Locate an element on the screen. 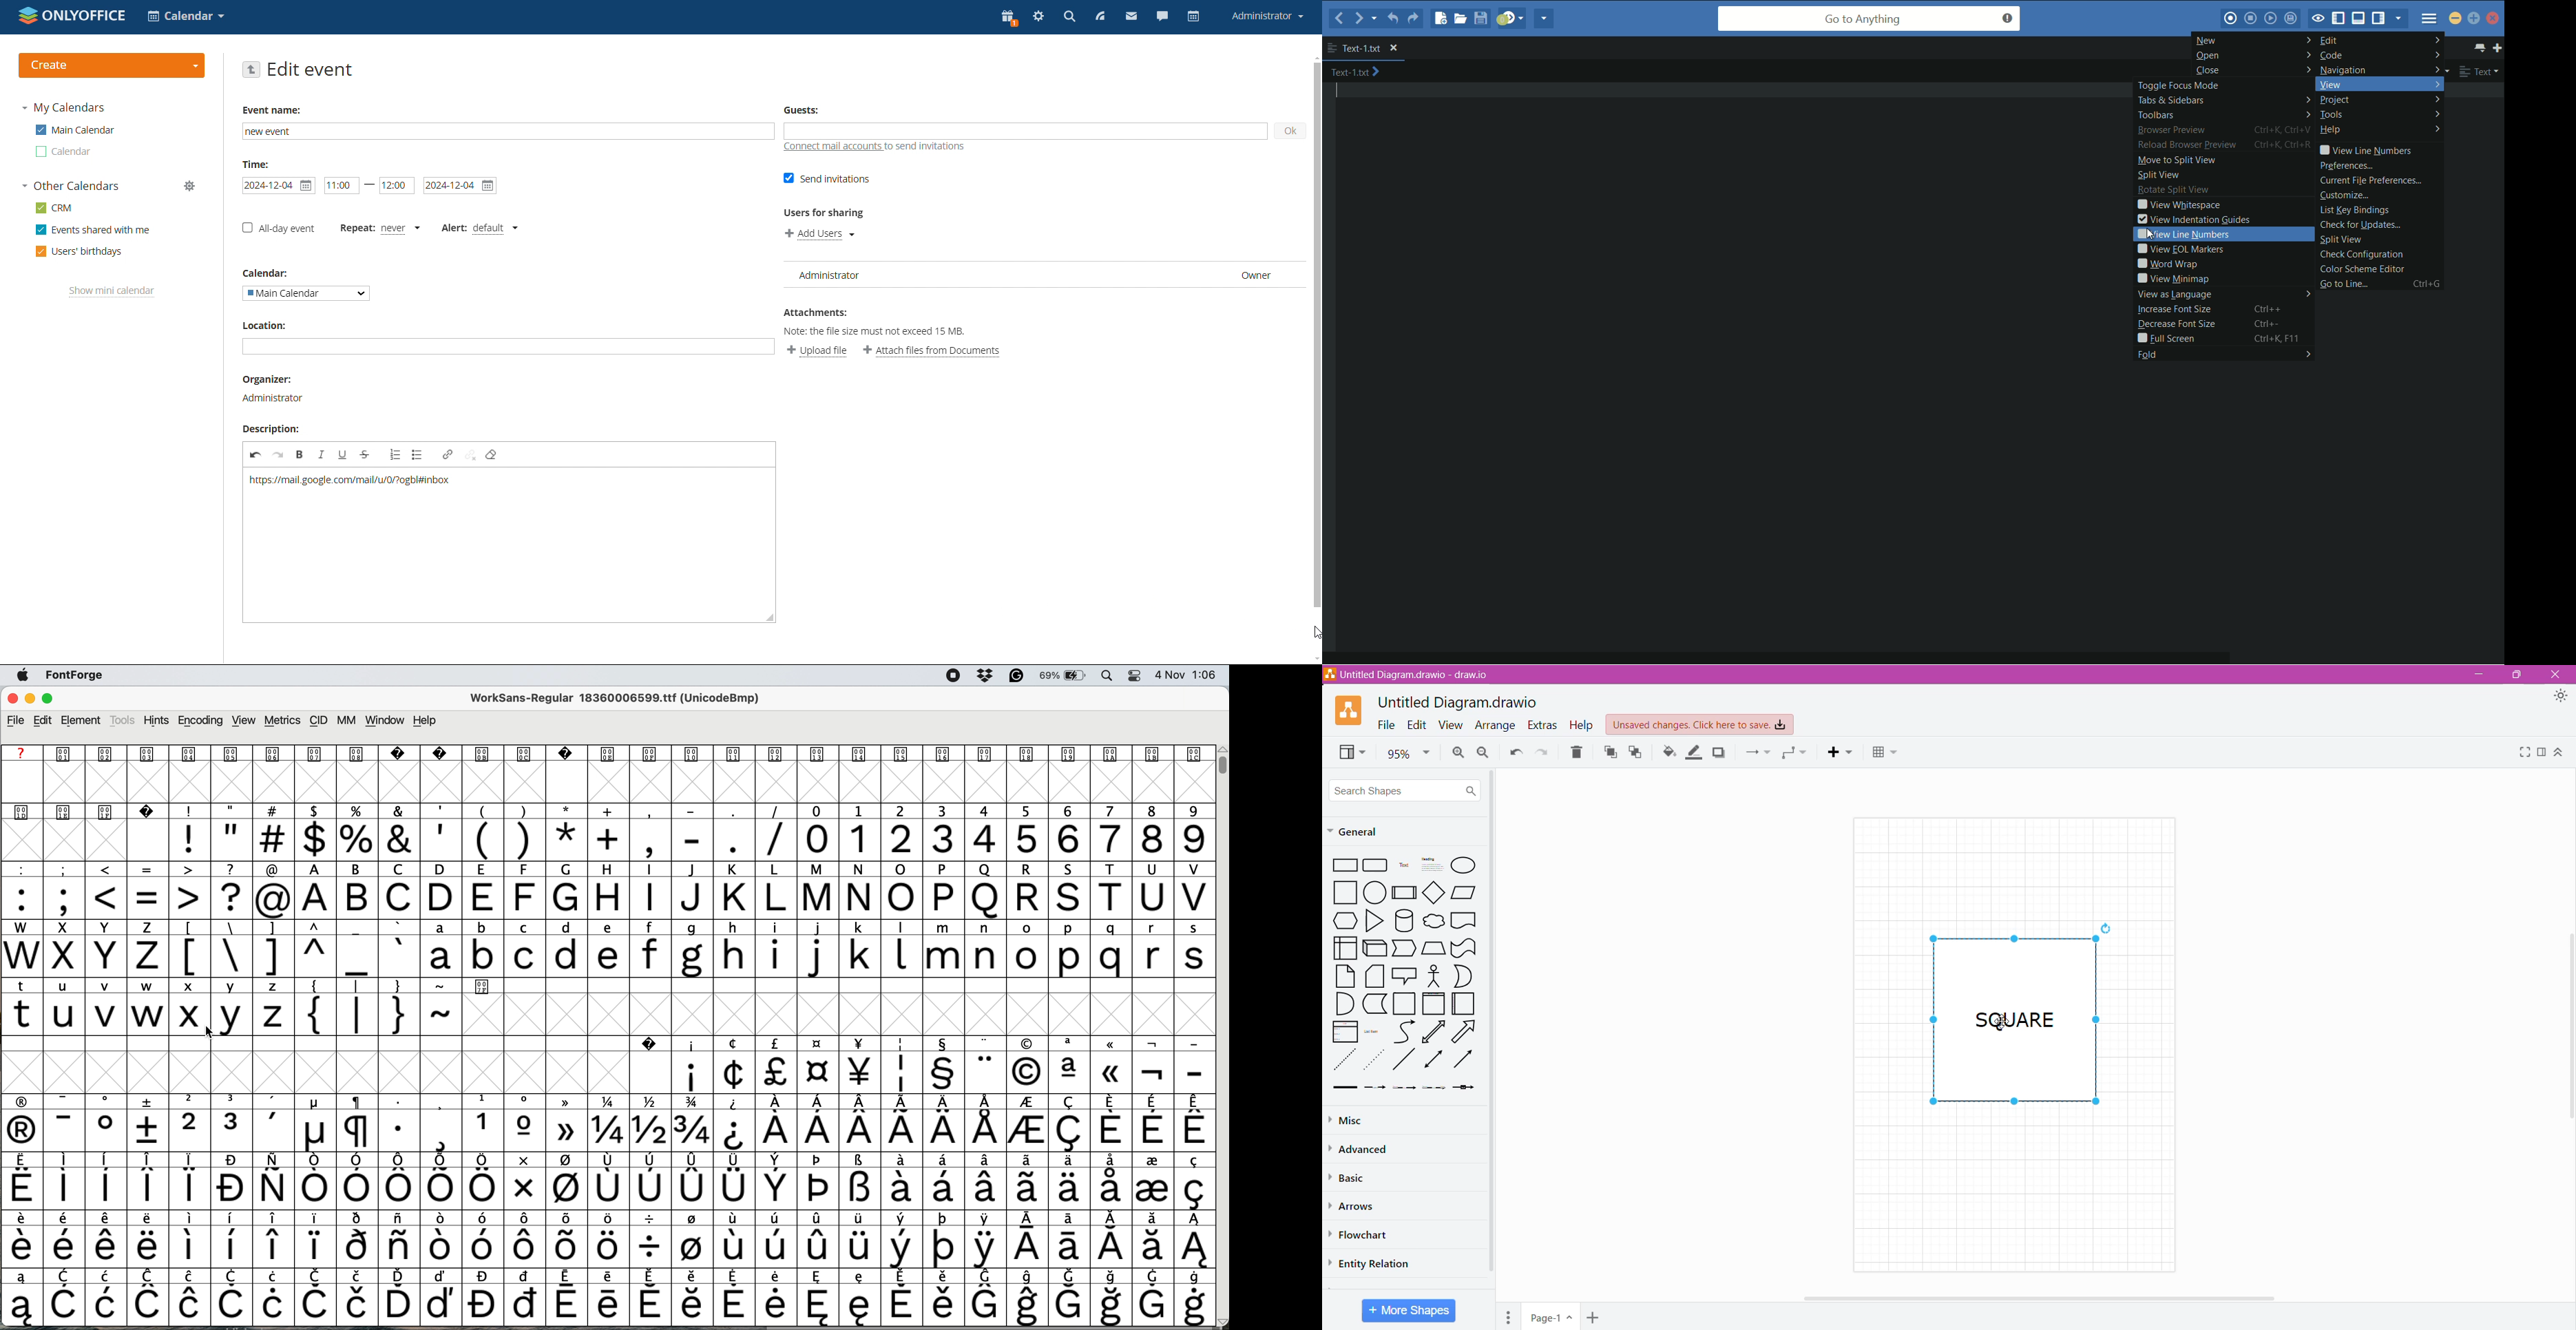 The width and height of the screenshot is (2576, 1344). Thick line is located at coordinates (1344, 1088).